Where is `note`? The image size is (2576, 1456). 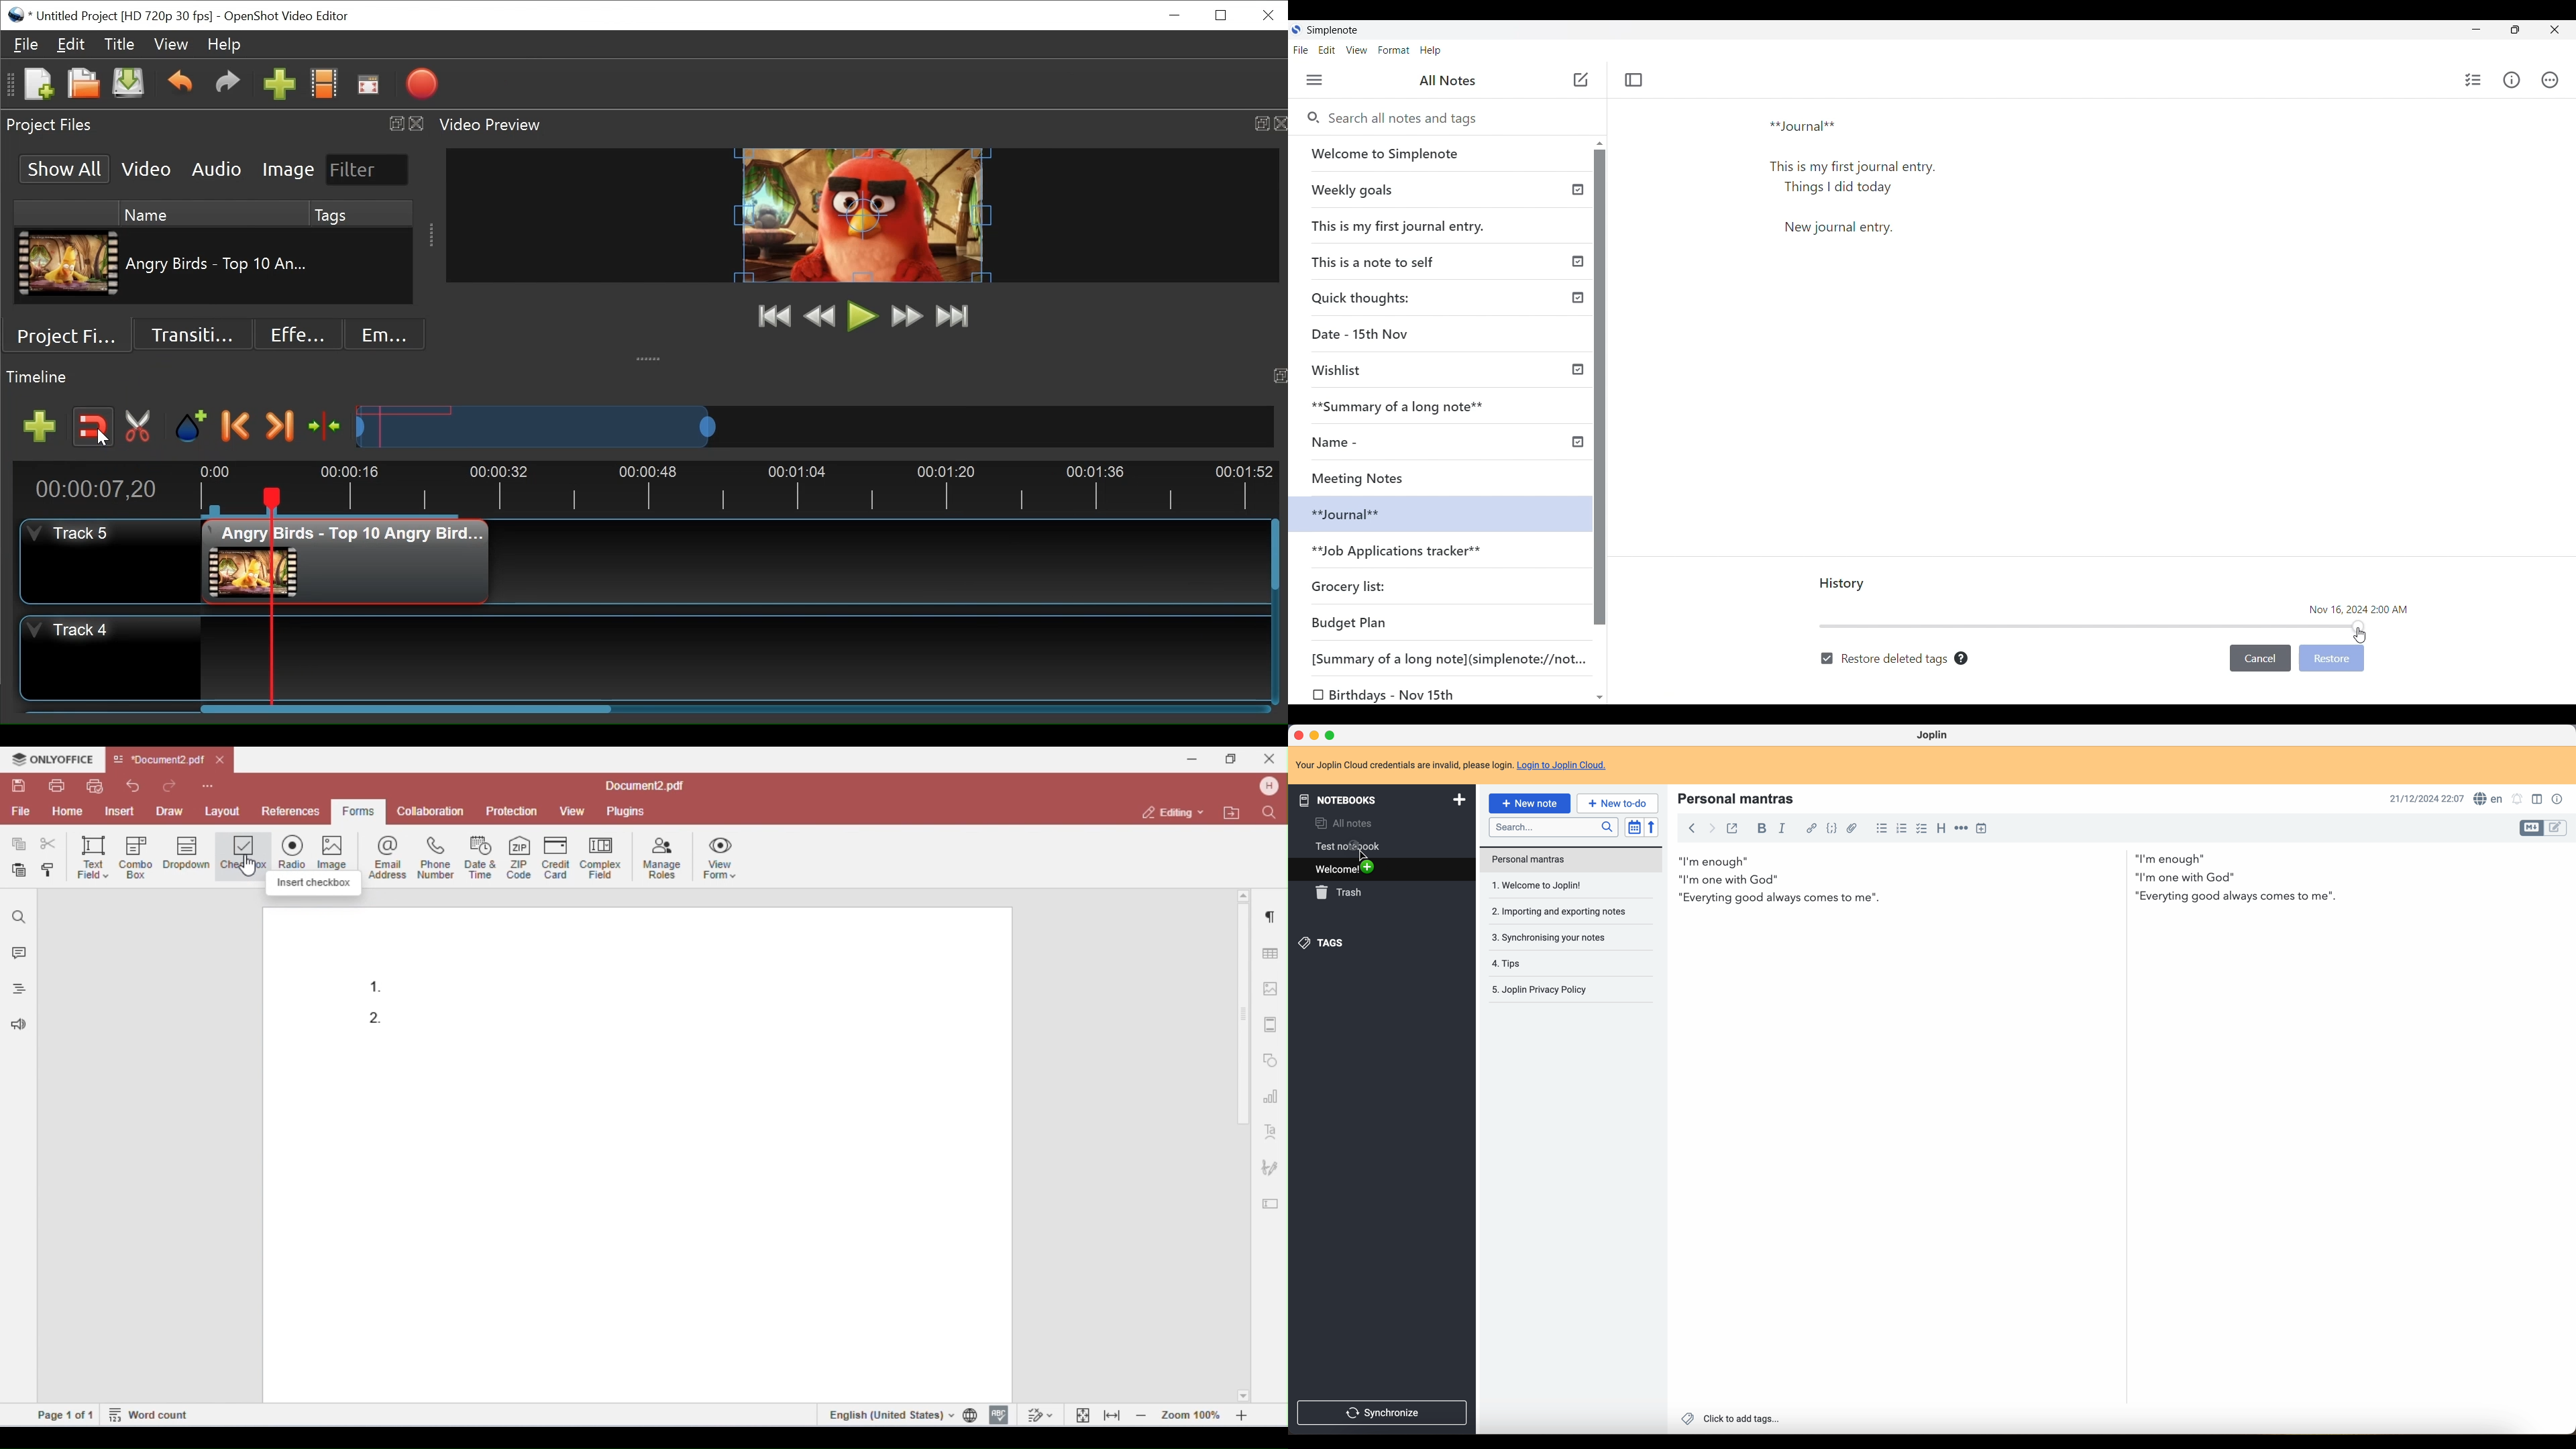
note is located at coordinates (1401, 765).